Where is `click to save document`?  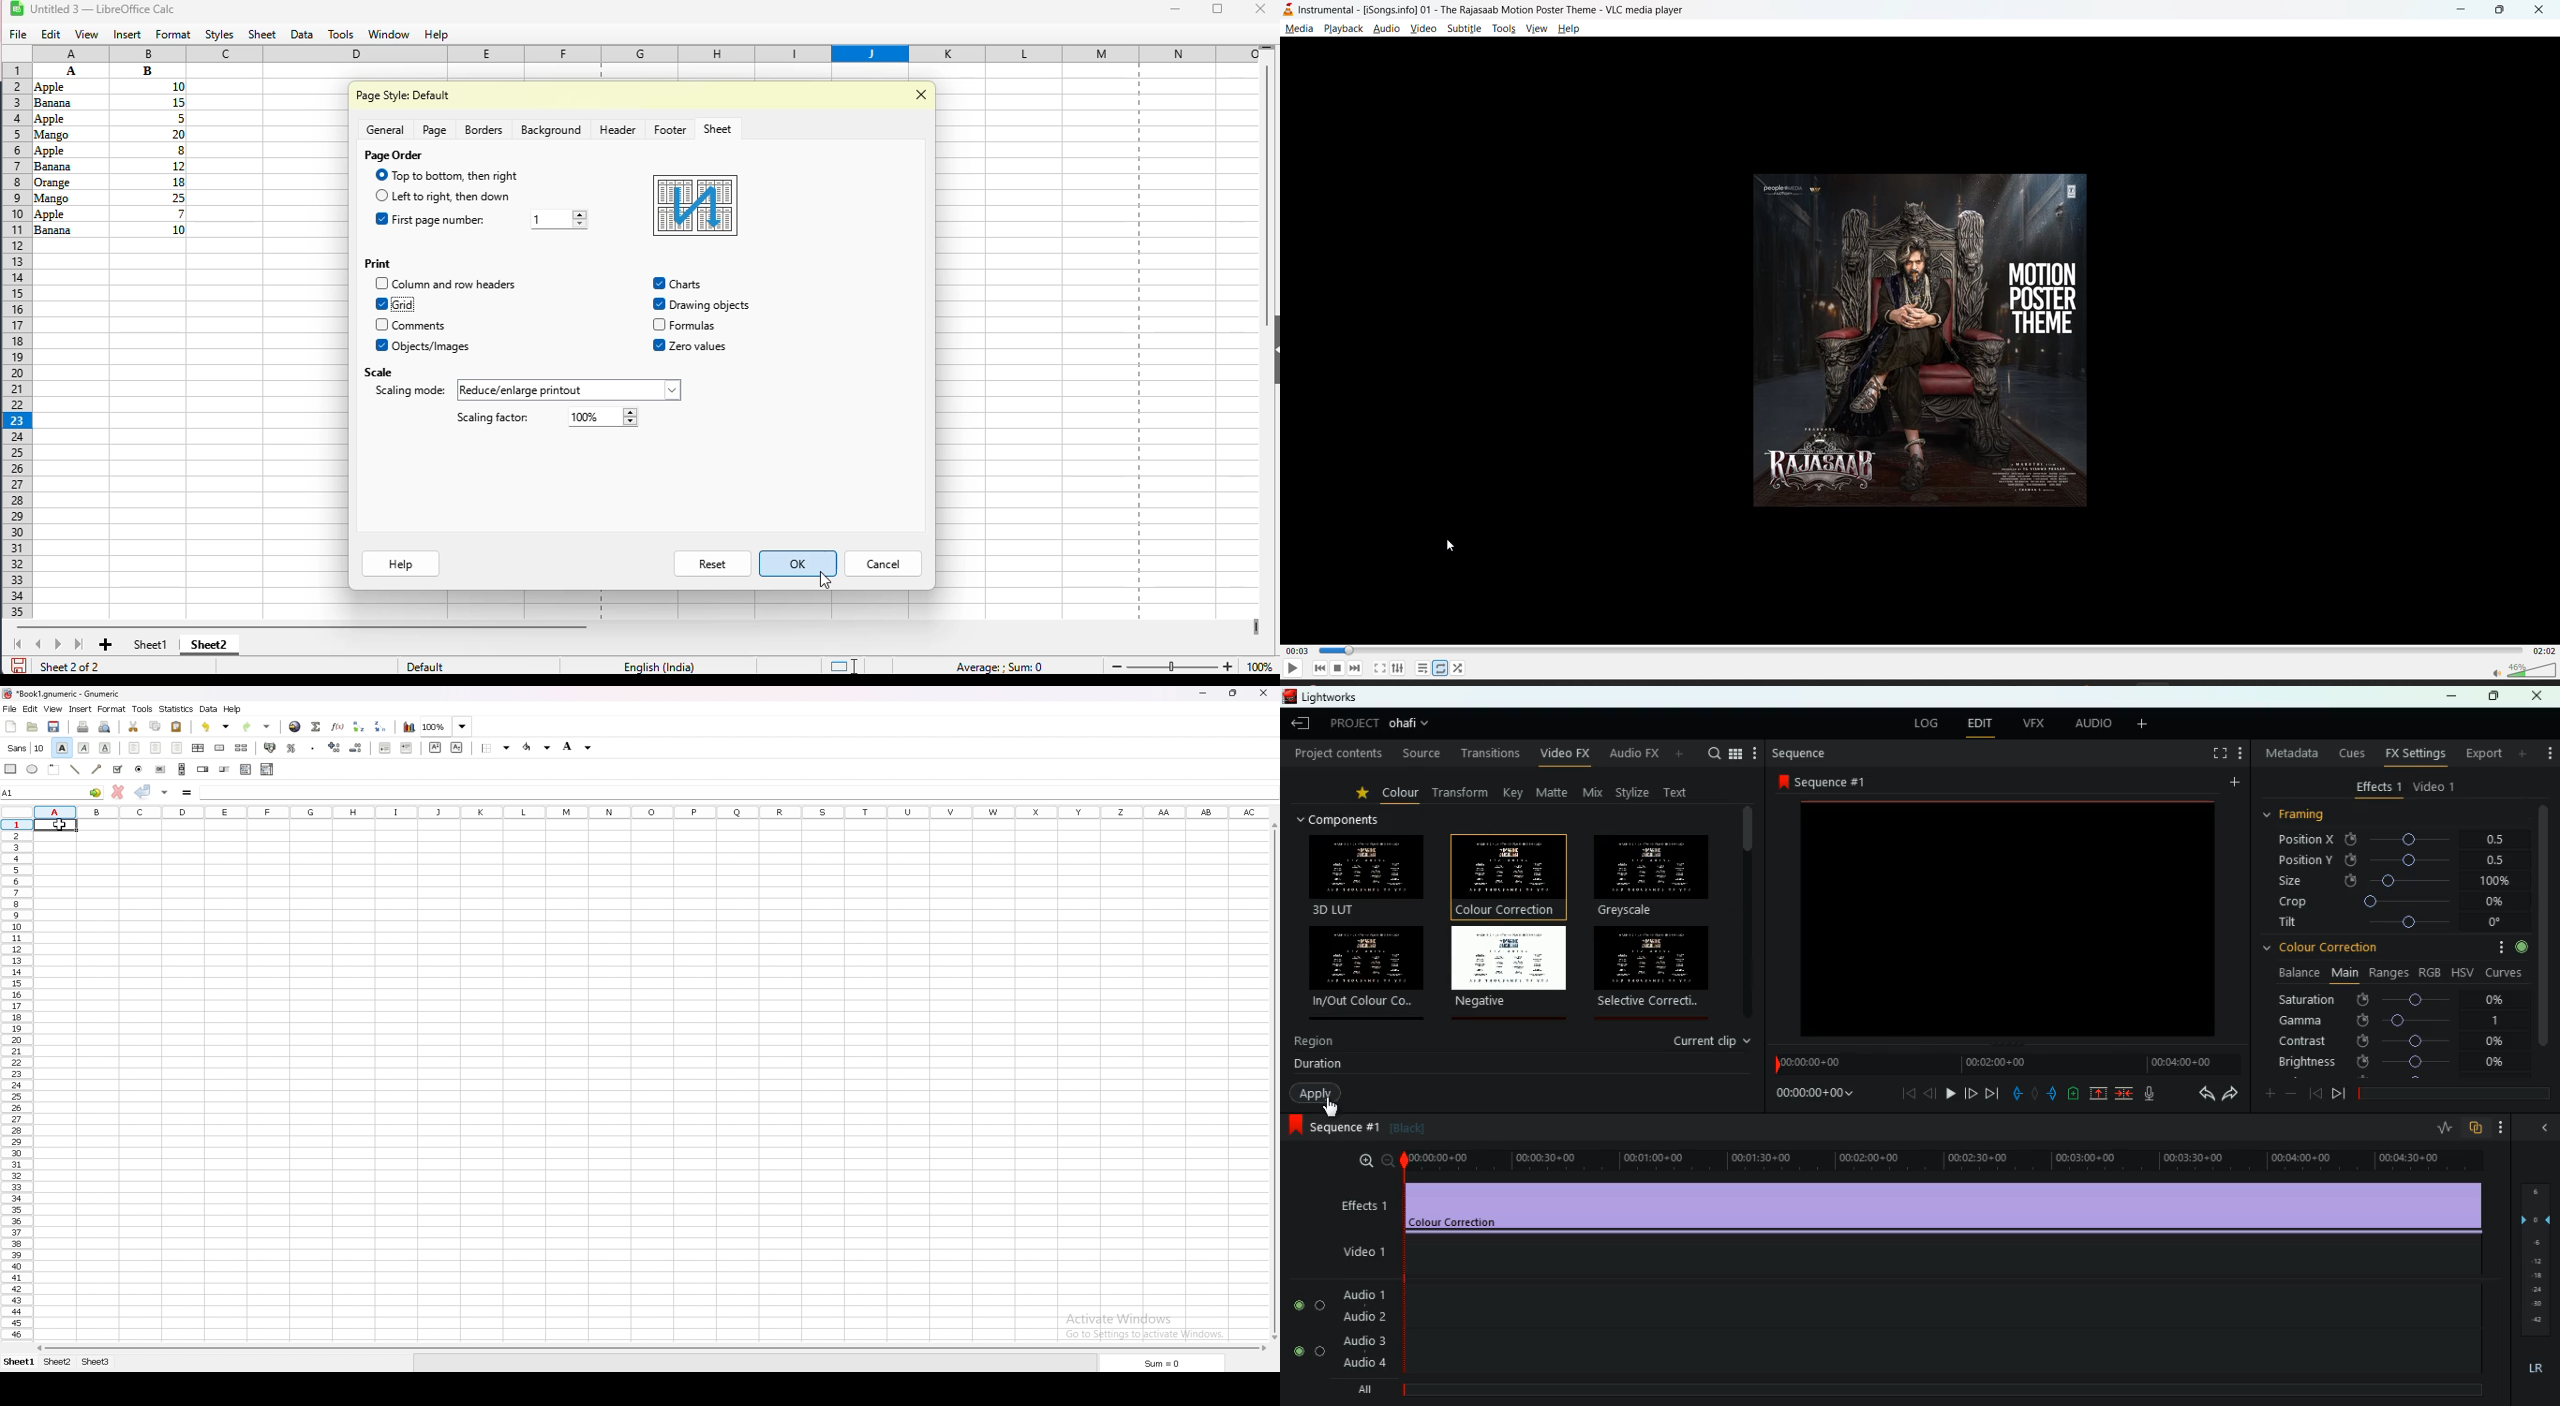
click to save document is located at coordinates (18, 665).